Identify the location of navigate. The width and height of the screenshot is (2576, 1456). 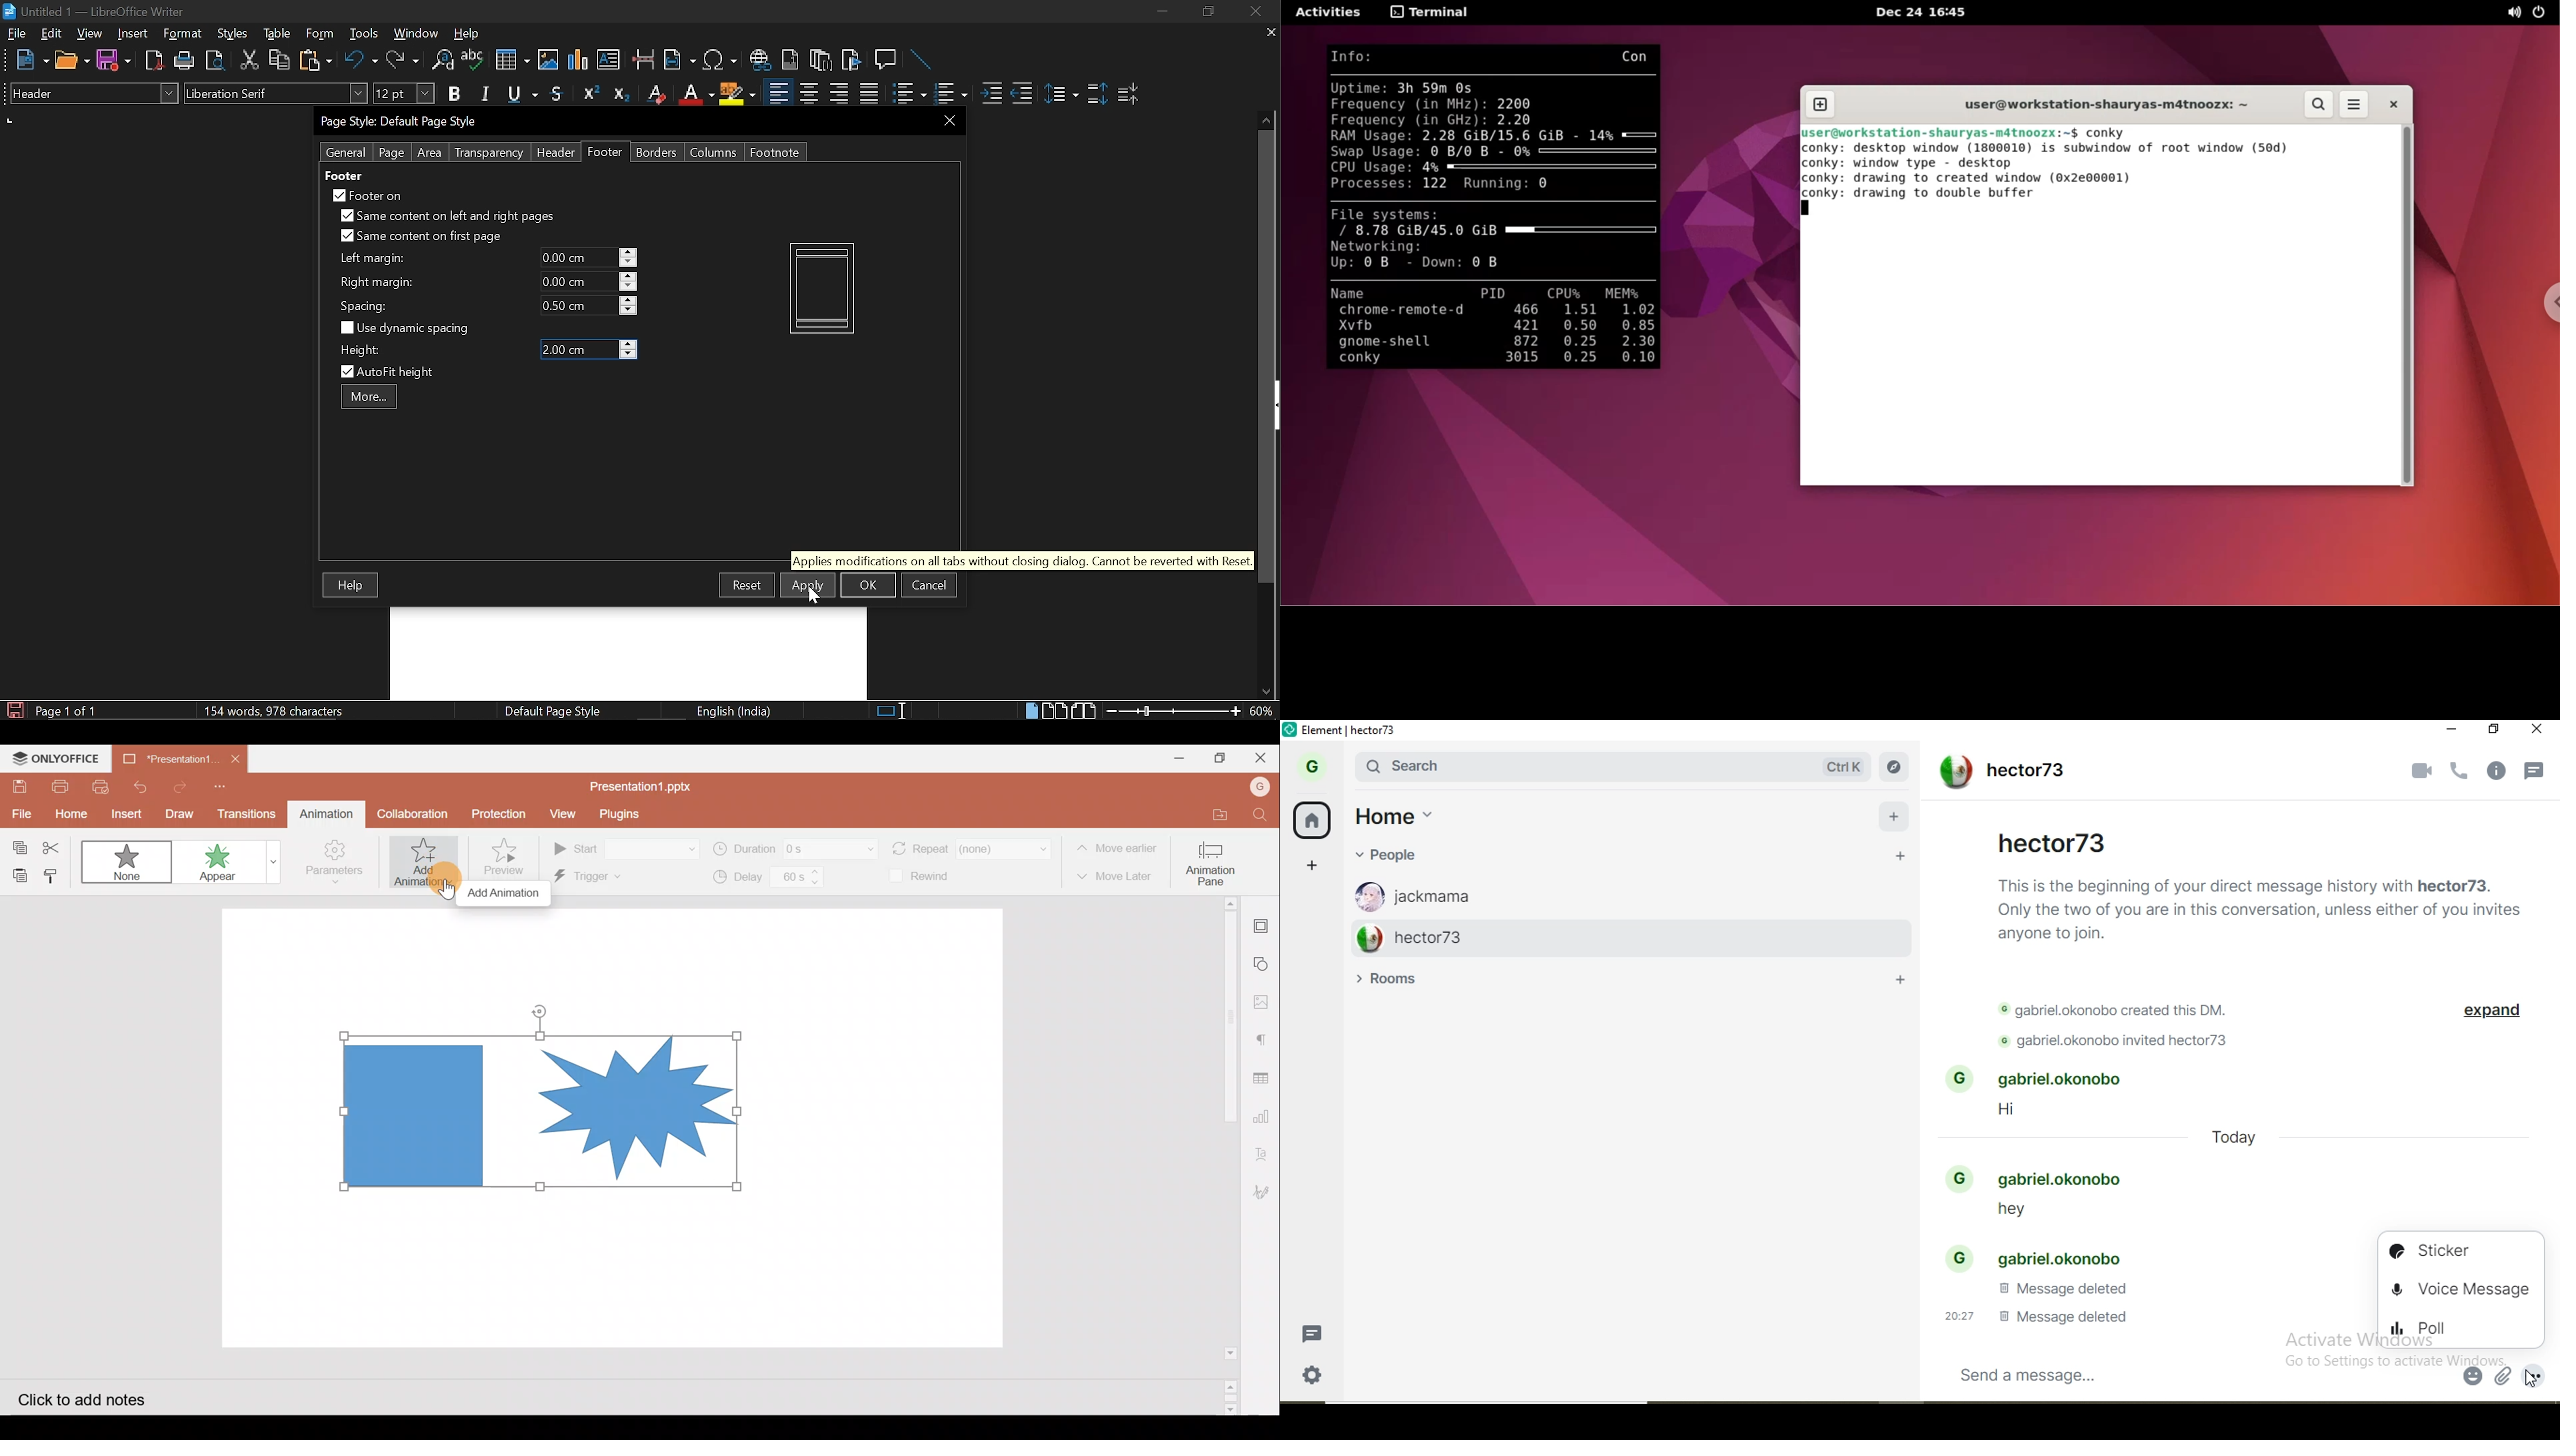
(1898, 768).